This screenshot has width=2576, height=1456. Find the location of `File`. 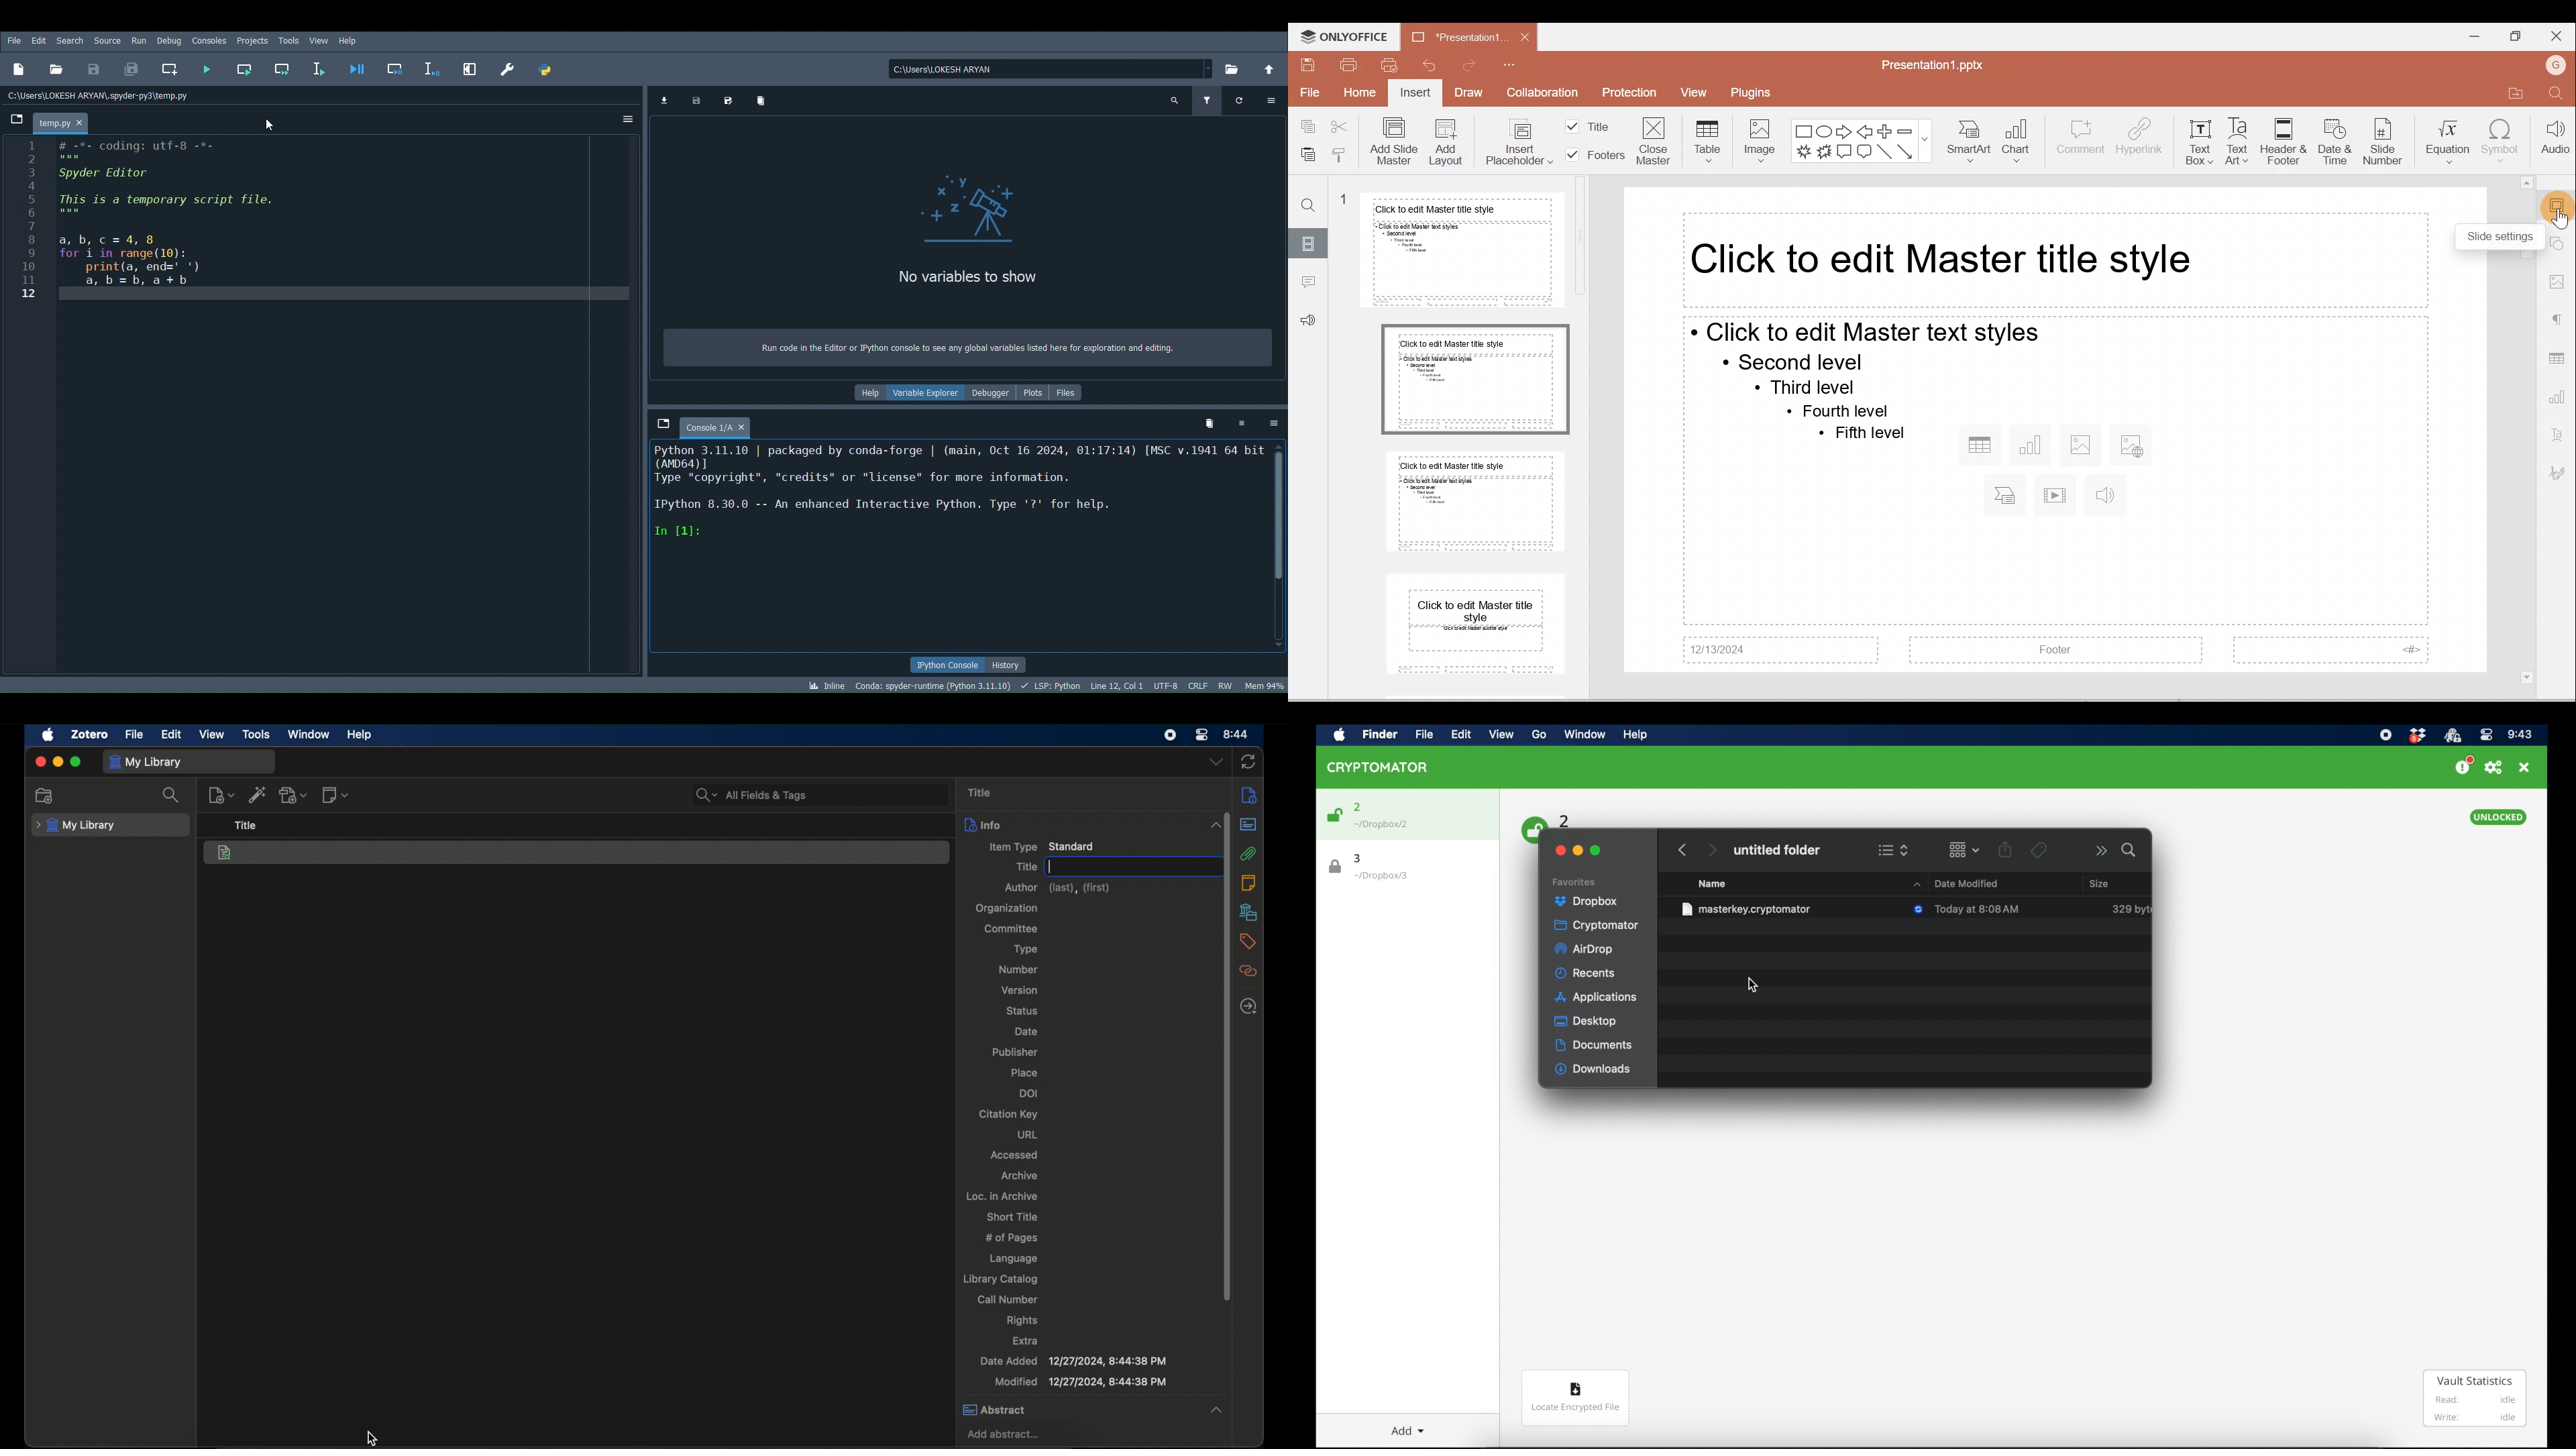

File is located at coordinates (13, 40).